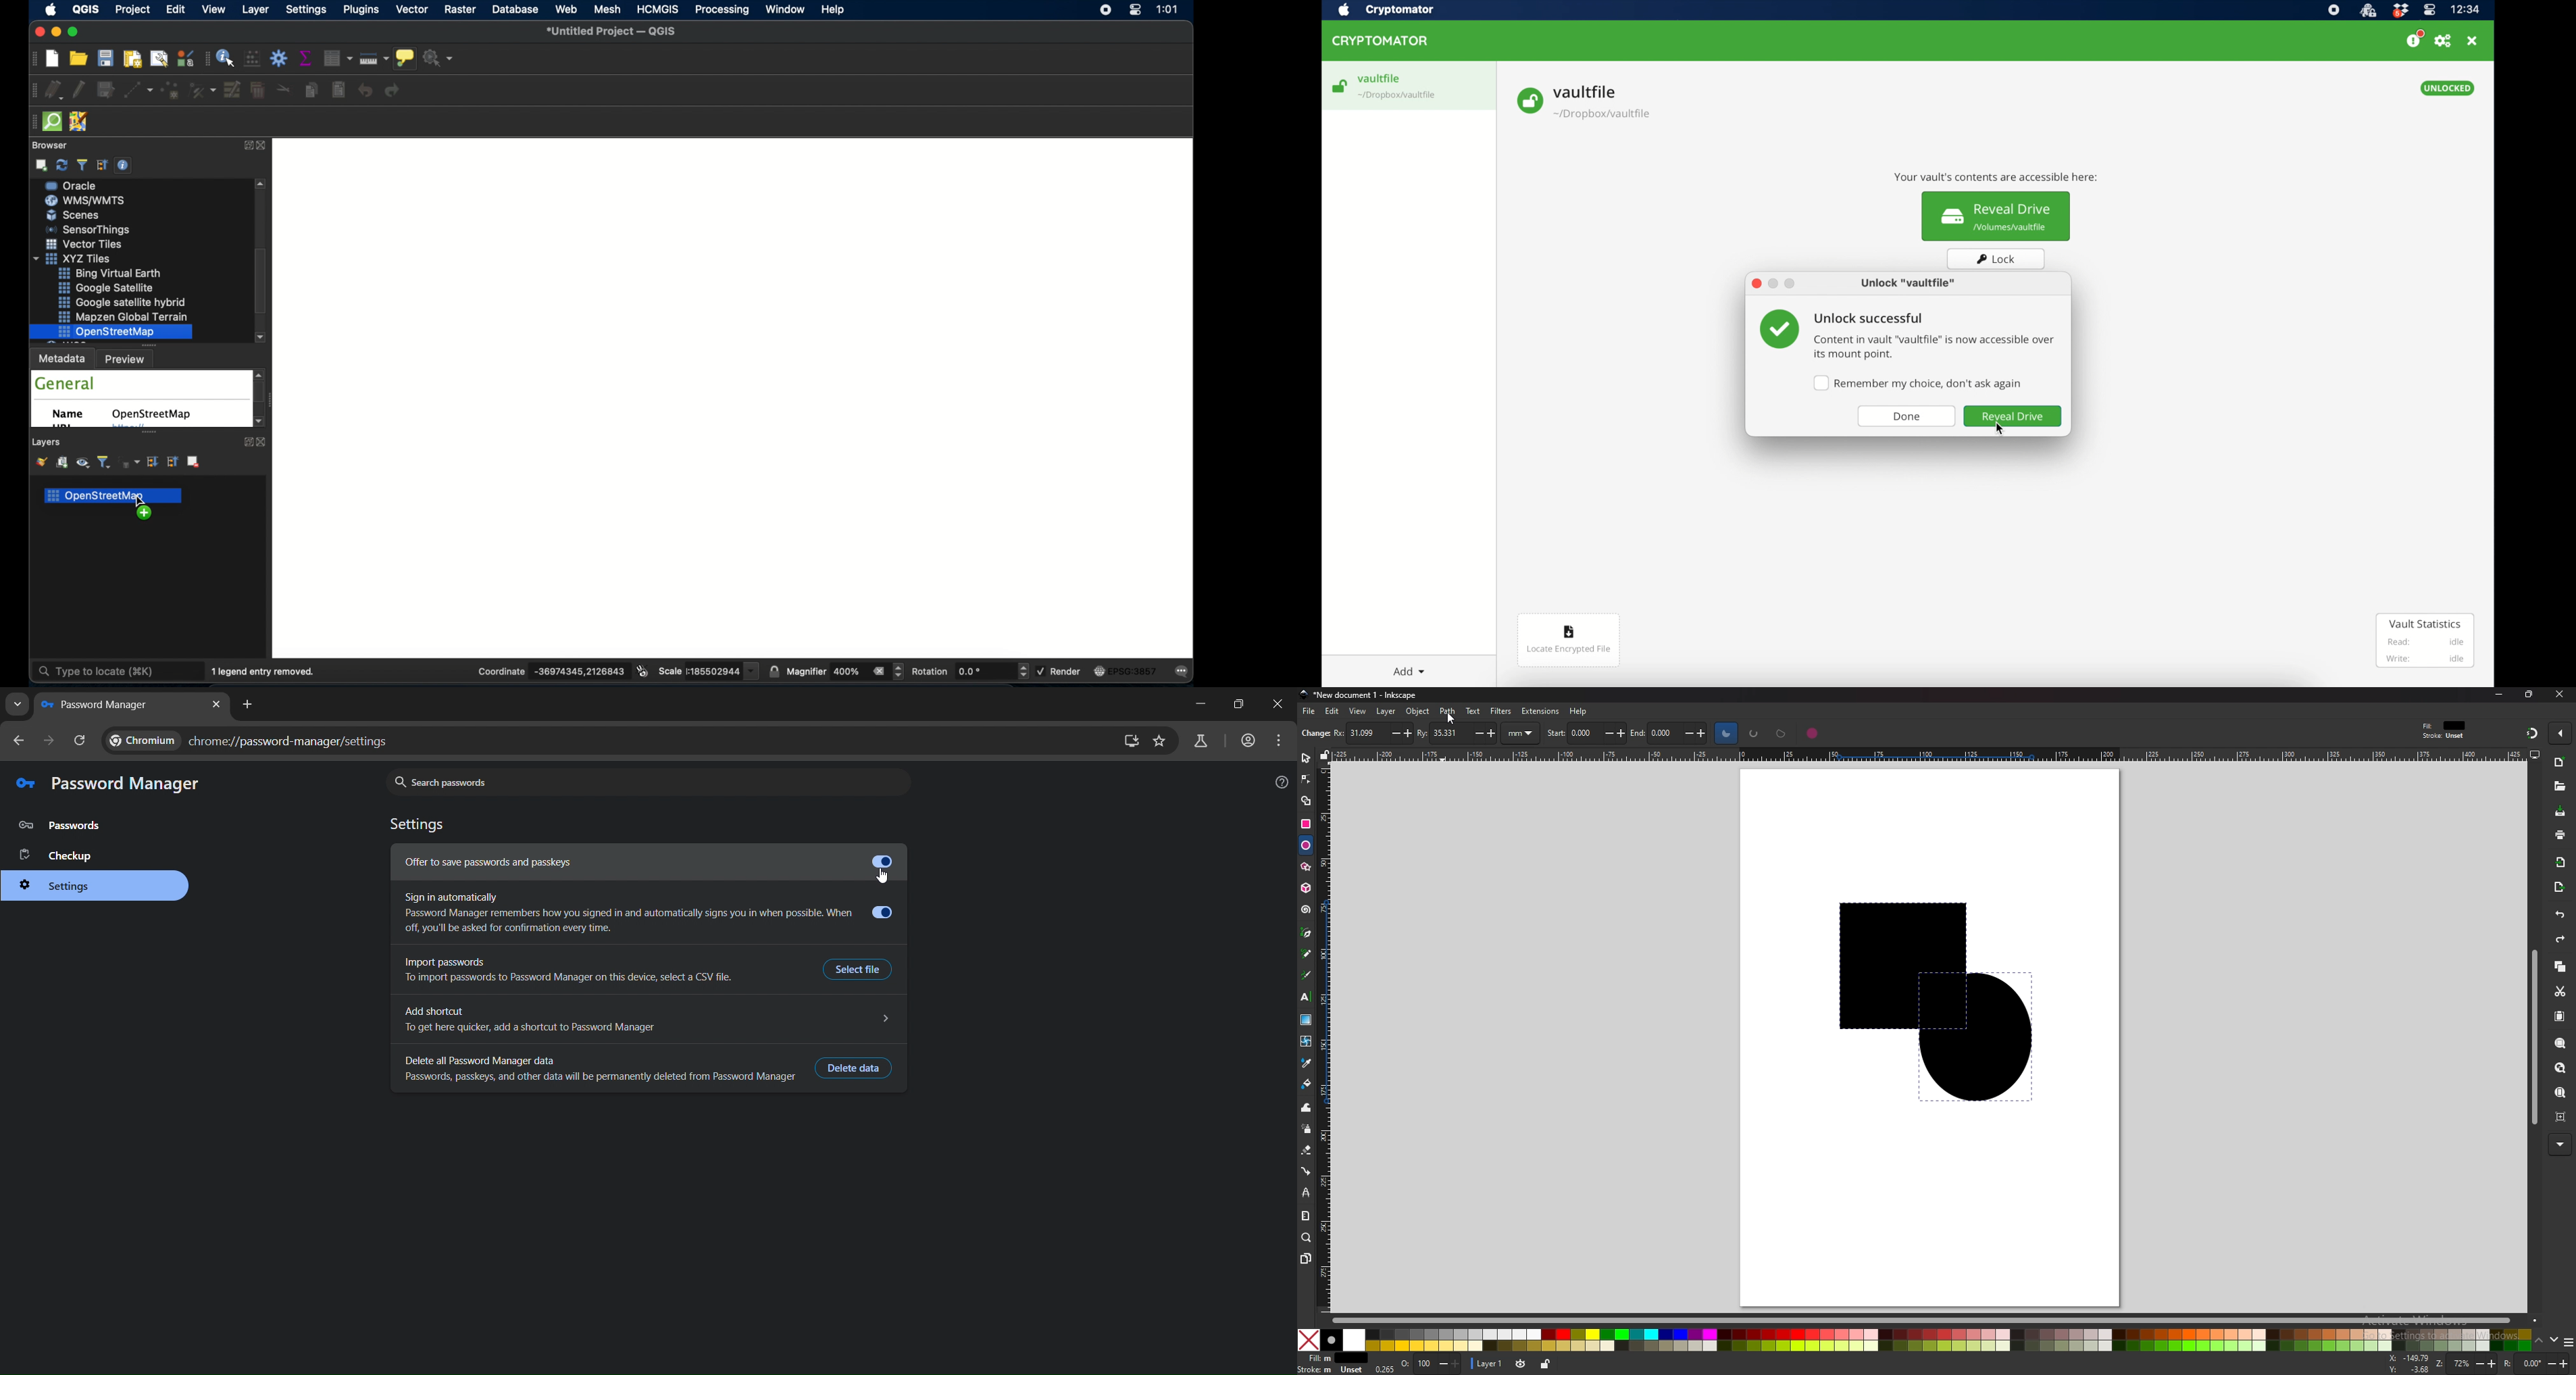 The height and width of the screenshot is (1400, 2576). What do you see at coordinates (1306, 1150) in the screenshot?
I see `eraser` at bounding box center [1306, 1150].